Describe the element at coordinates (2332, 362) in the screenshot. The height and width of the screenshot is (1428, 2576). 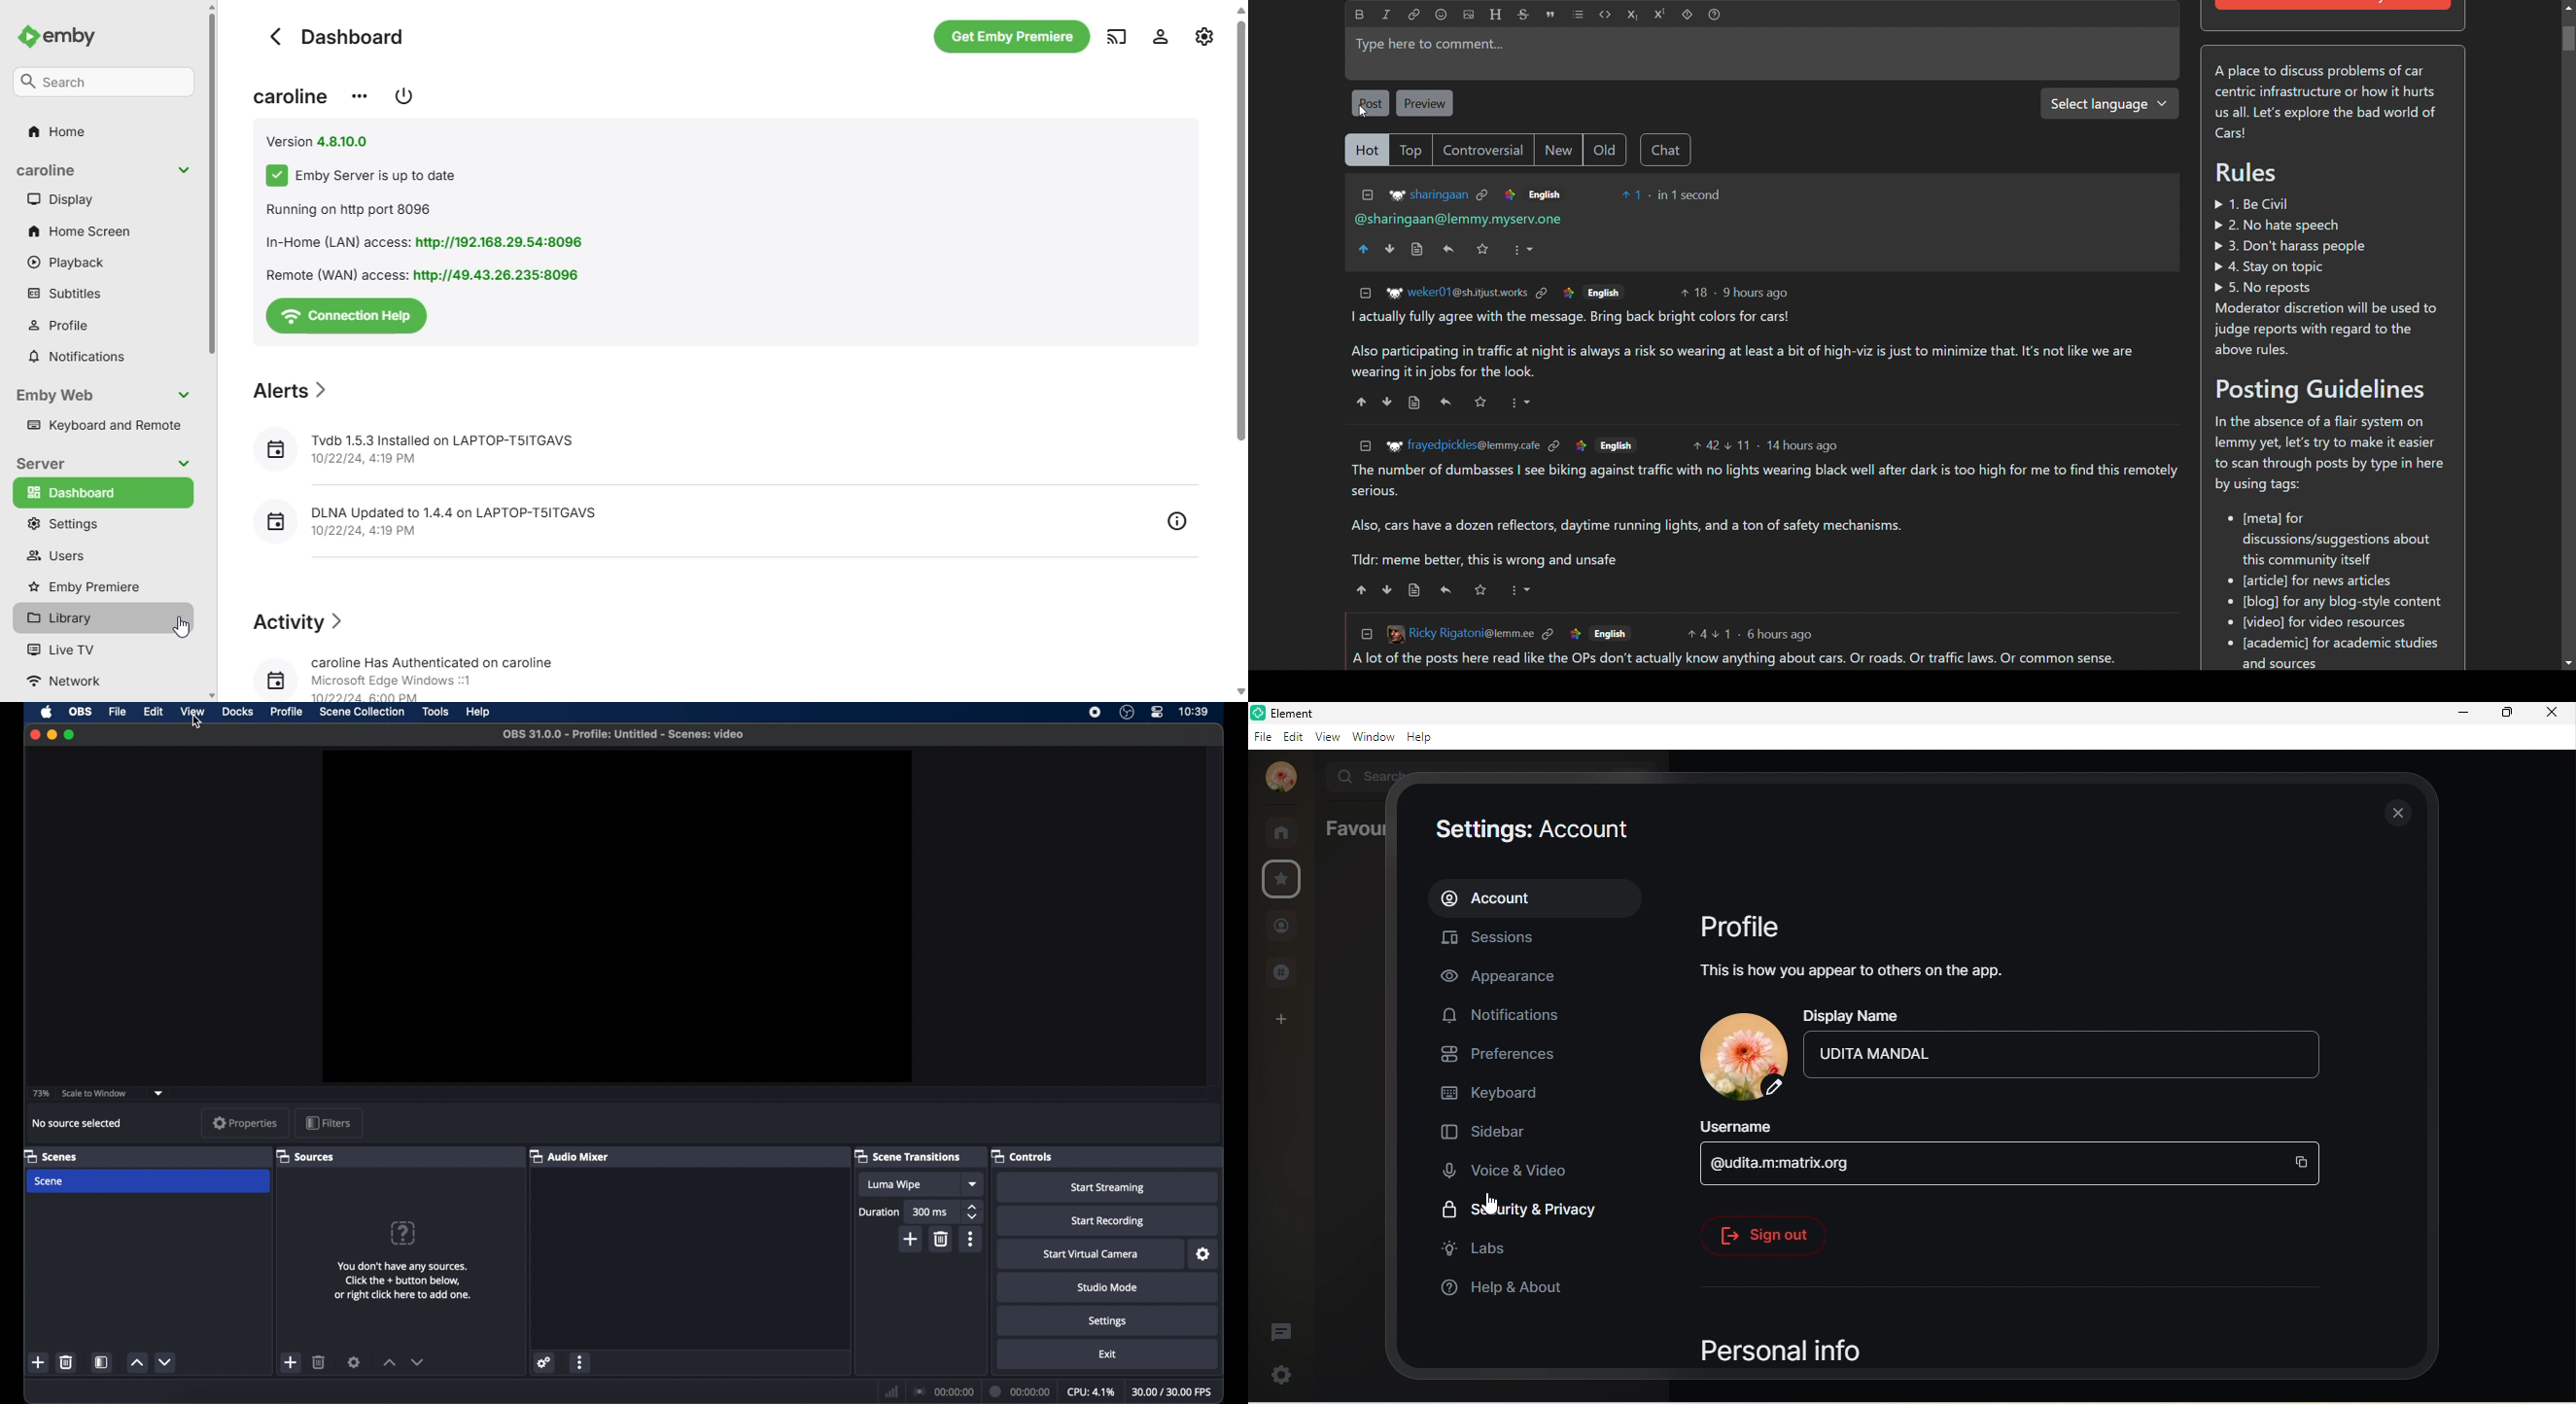
I see `A place to discuss problems of car
centric infrastructure or how it hurts
us all. Let's explore the bad world of
Cars!

Rules

» 1. Be Civil

» 2. No hate speech

» 3. Don't harass people

> 4. Stay on topic

» 5. No reposts

Moderator discretion will be used to
judge reports with regard to the
above rules.

Posting Guidelines
In the absence of a flair system on
lemmy yet, let's try to make it easier
to scan through posts by type in here
by using tags:

* [meta] for
discussions/suggestions about
this community itself

eo [article] for news articles

[blog] for any blog-style content

* [video] for video resources

* [academic] for academic studies
and sources` at that location.